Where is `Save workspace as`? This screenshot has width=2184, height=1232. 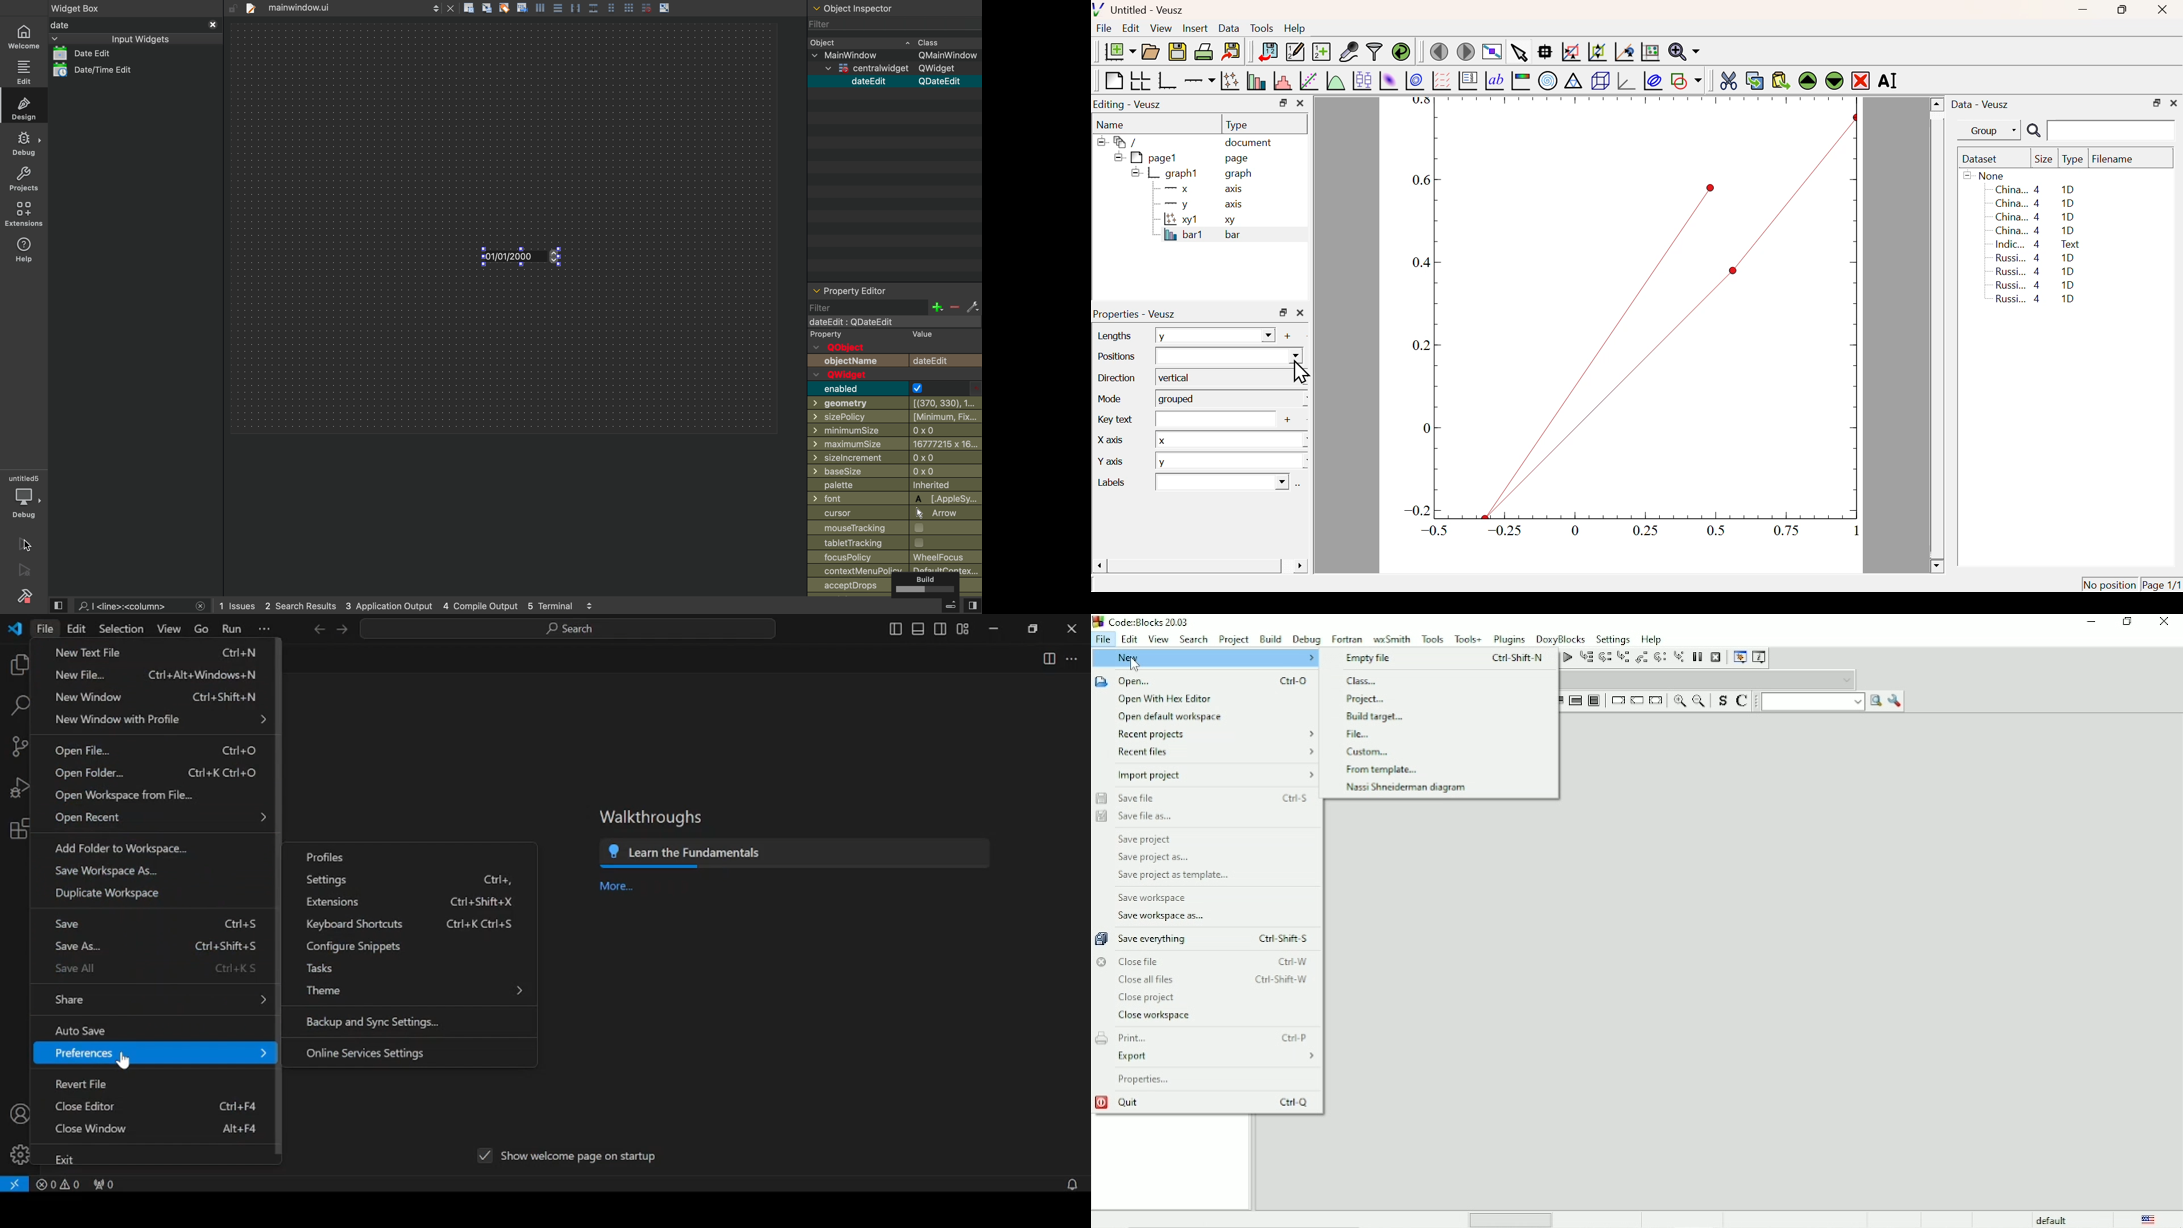 Save workspace as is located at coordinates (1164, 916).